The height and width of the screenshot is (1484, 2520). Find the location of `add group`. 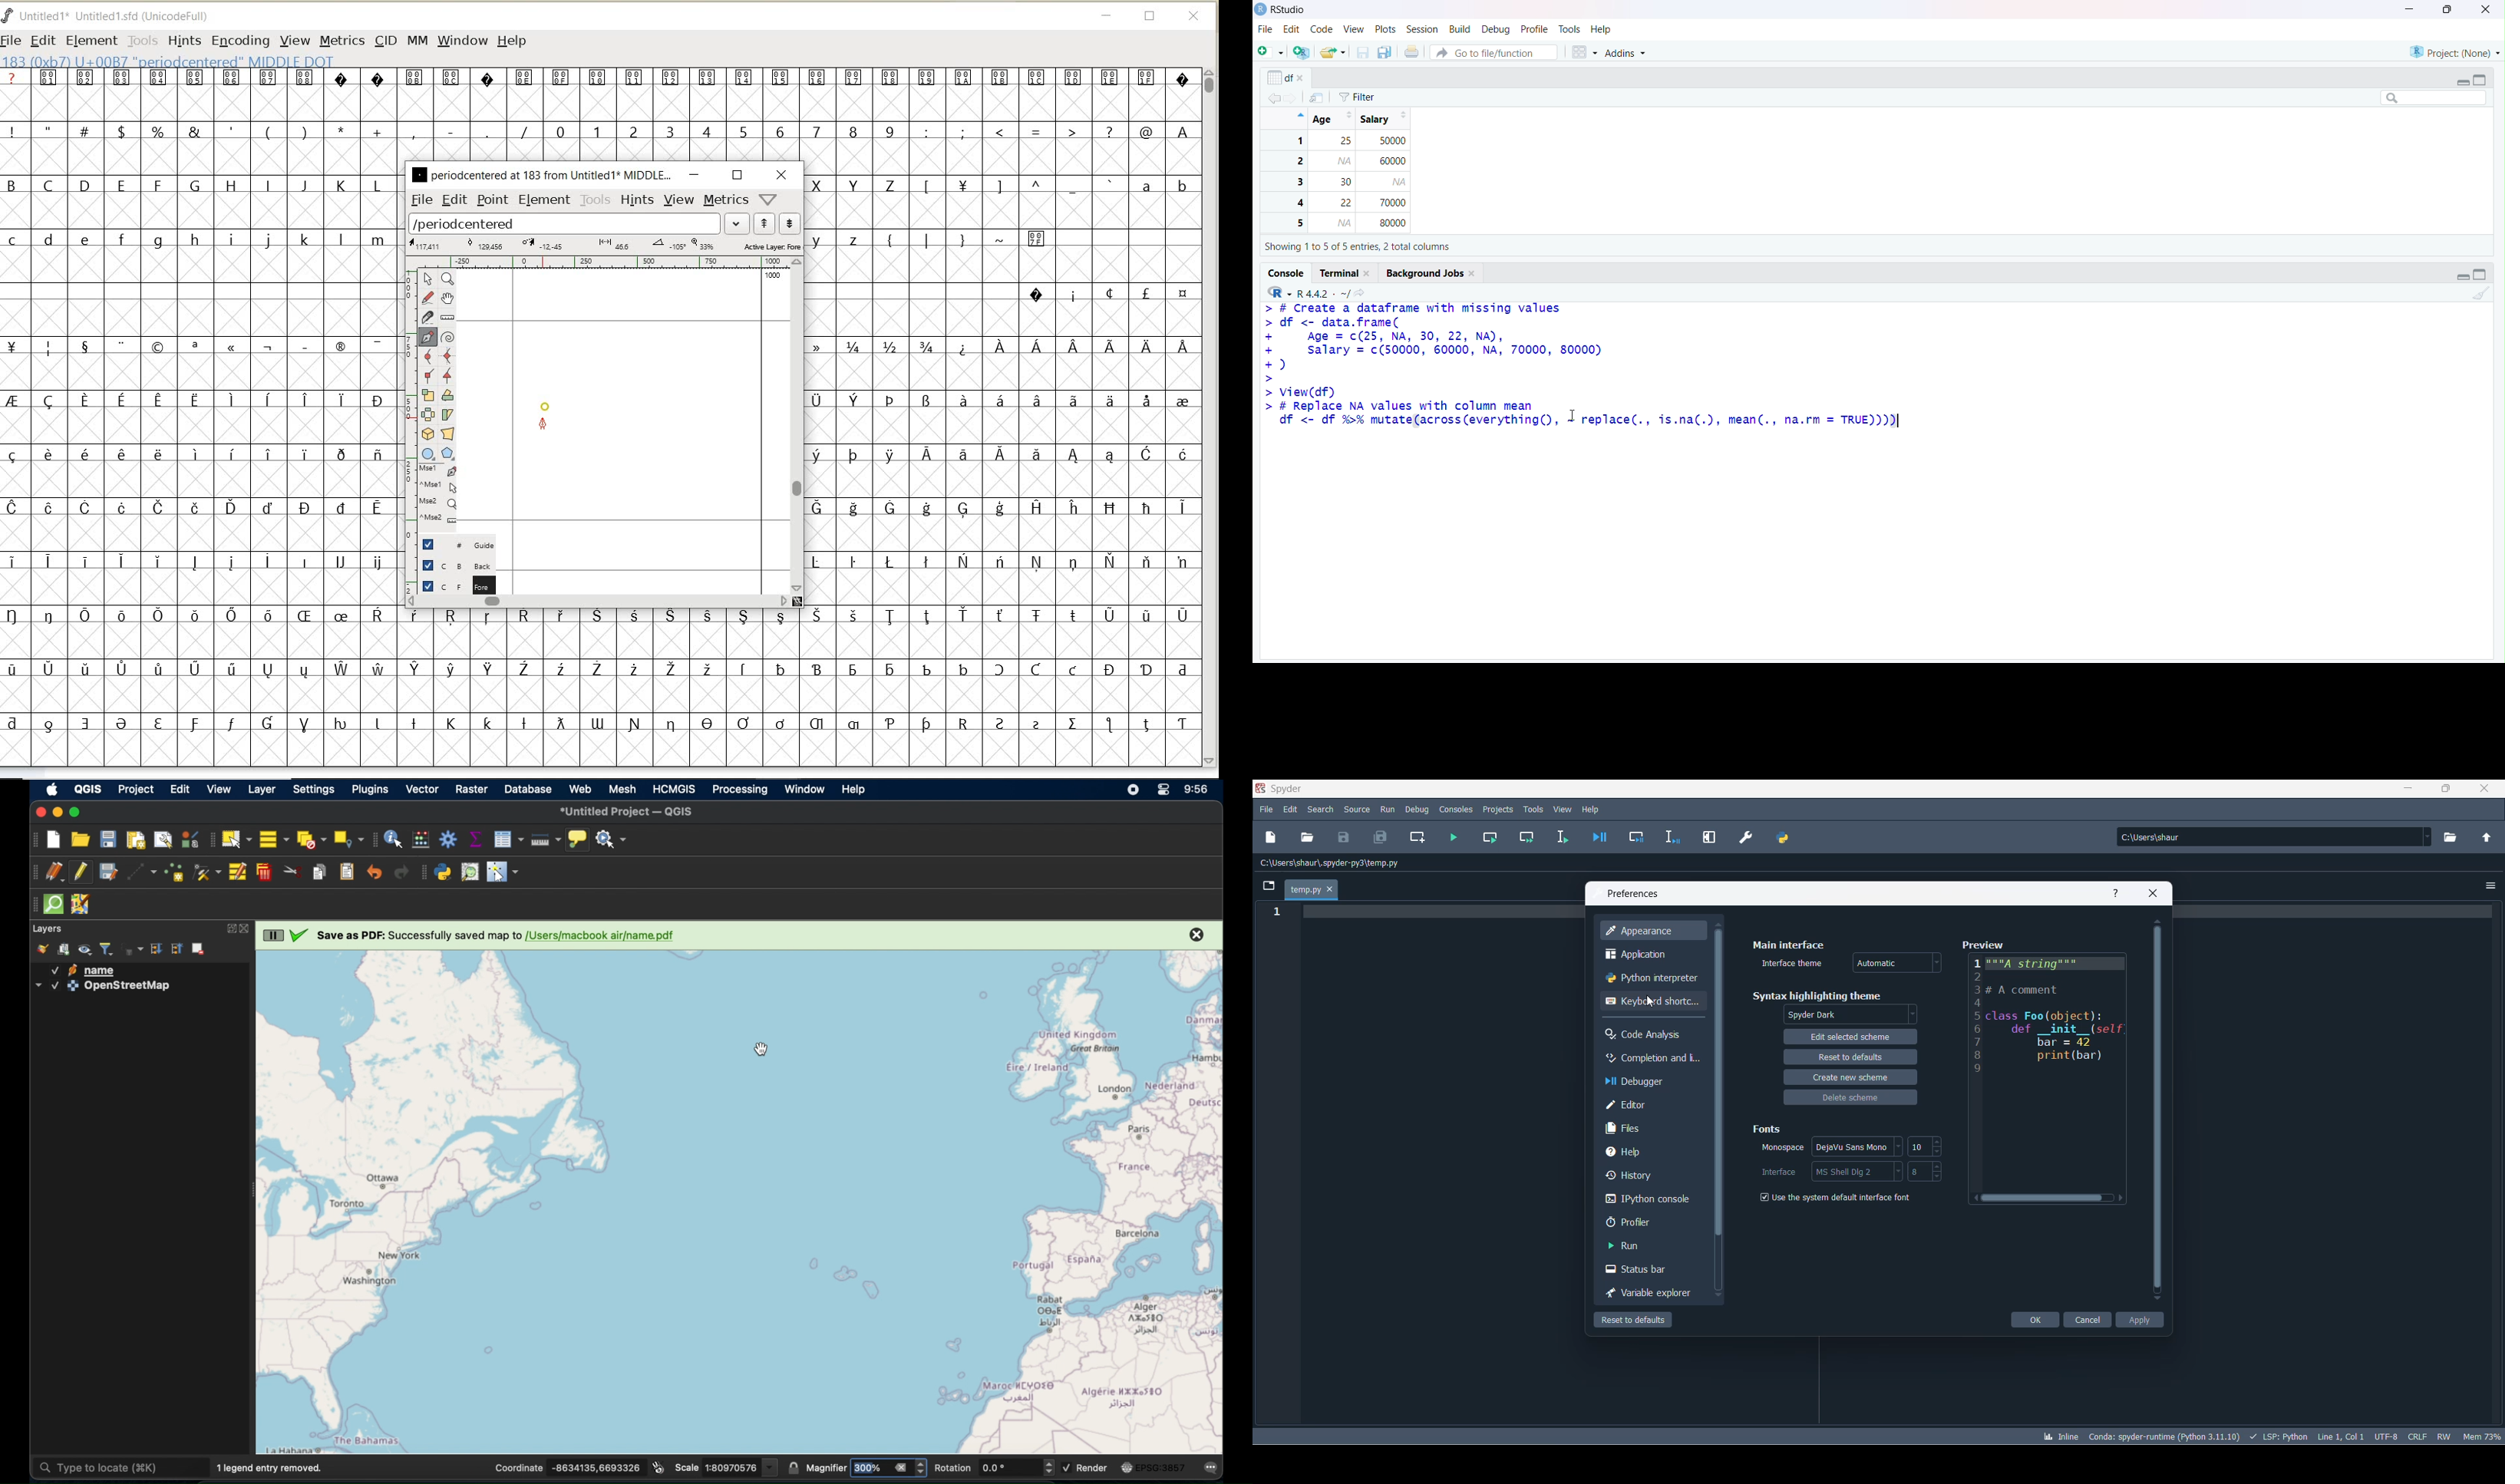

add group is located at coordinates (66, 949).